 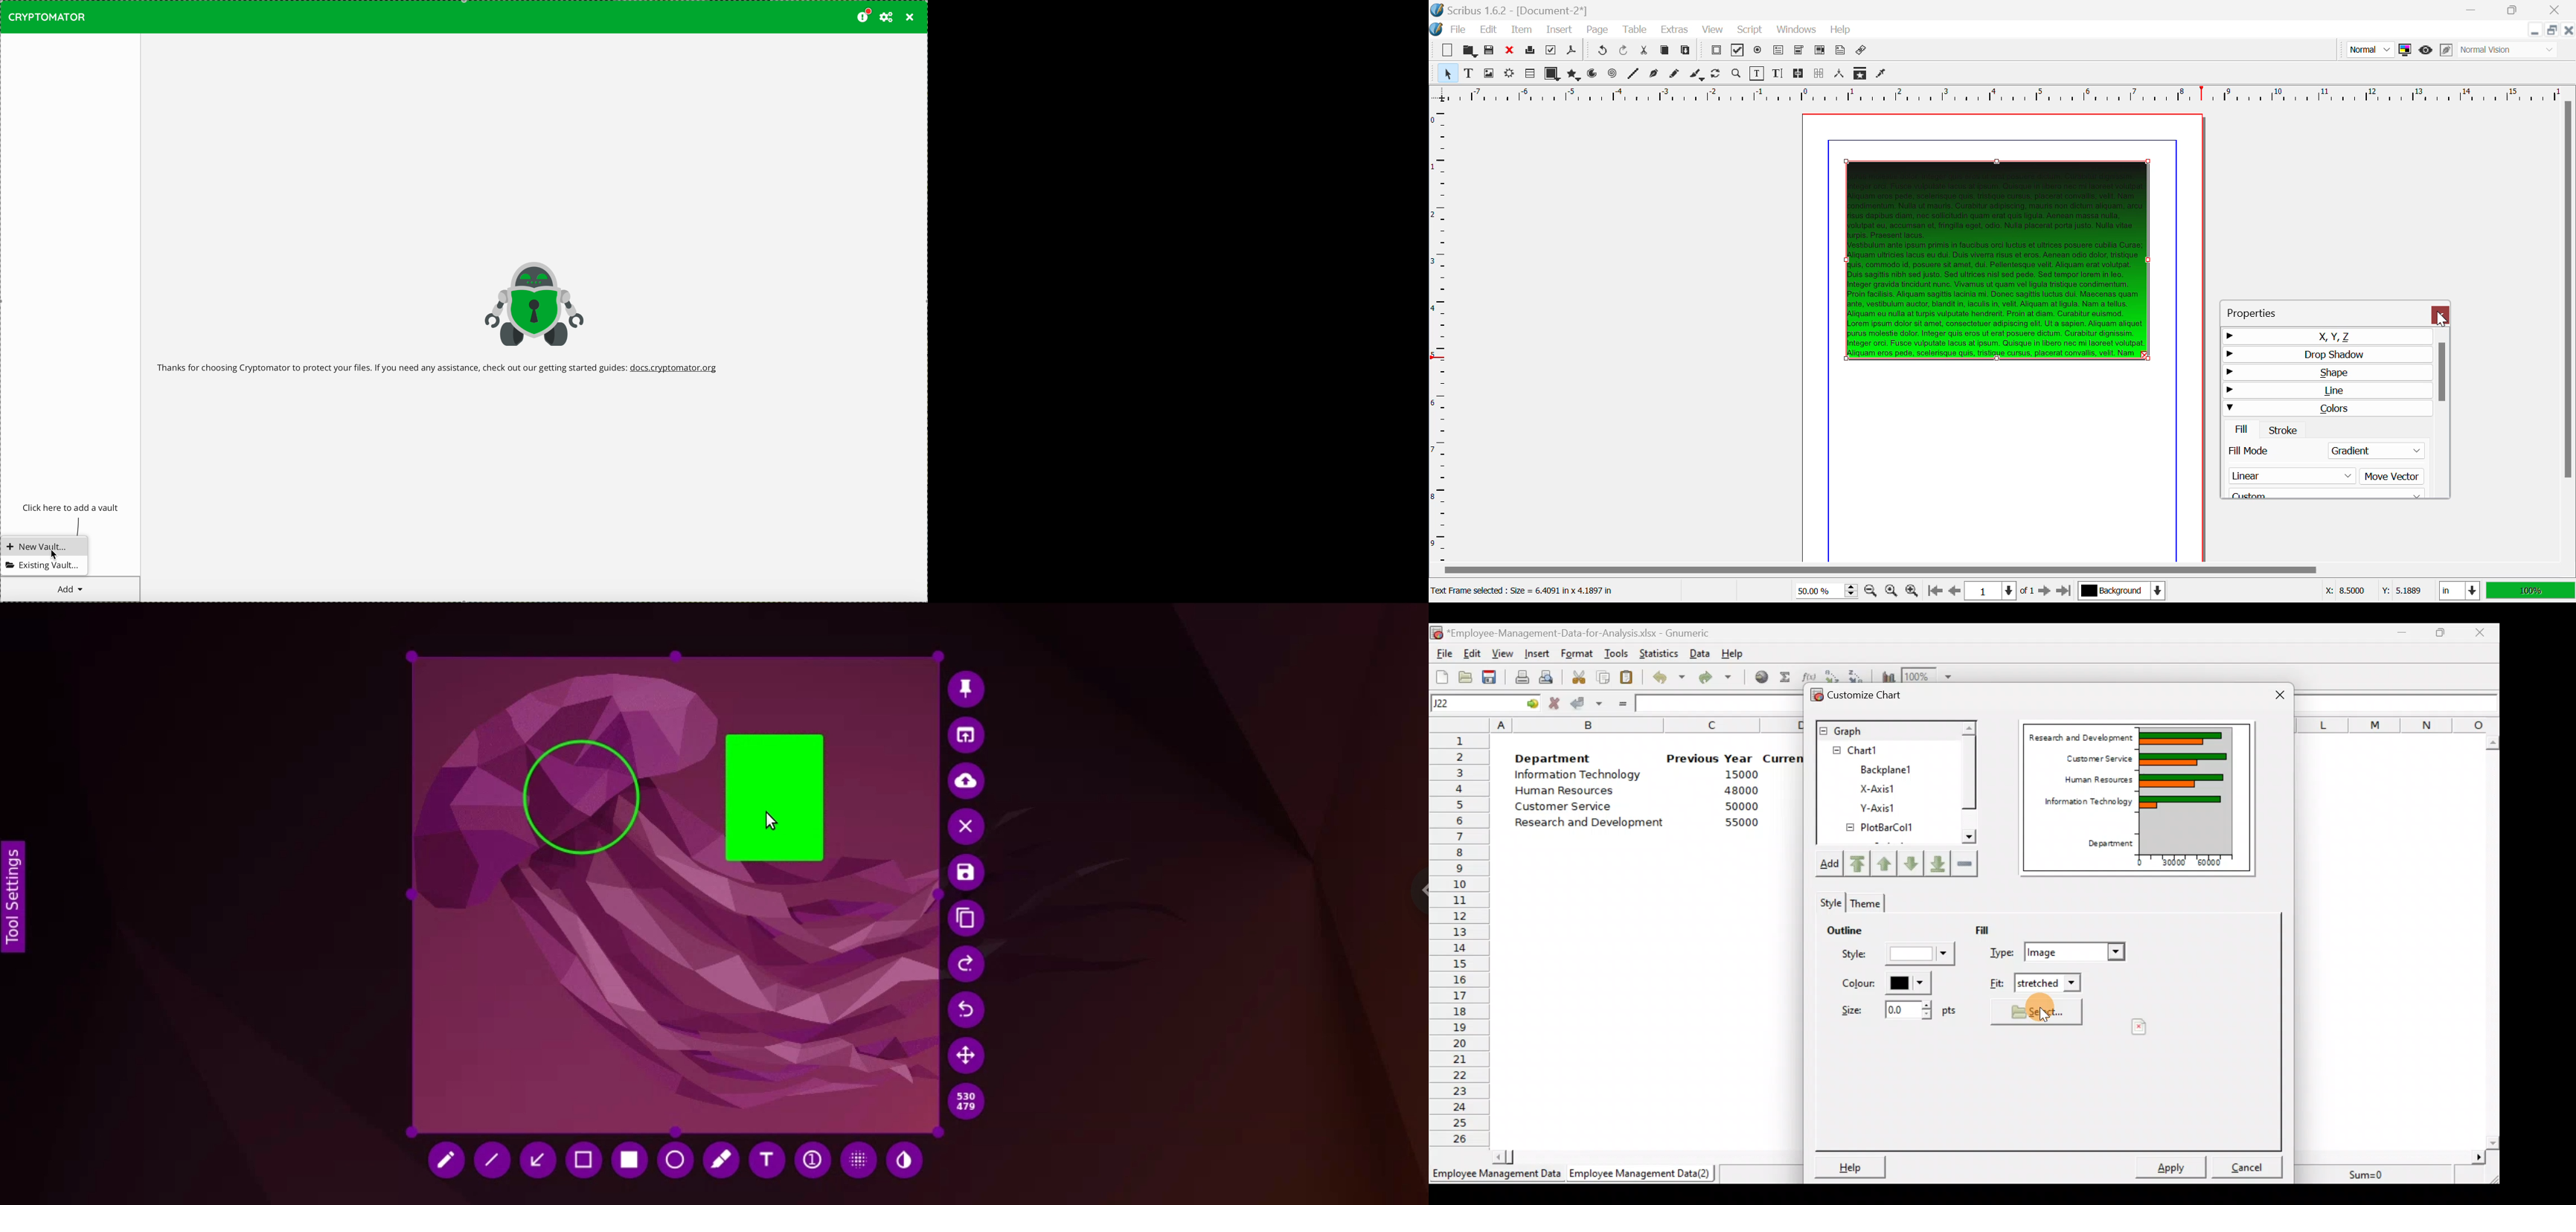 I want to click on Gnumeric logo, so click(x=1438, y=633).